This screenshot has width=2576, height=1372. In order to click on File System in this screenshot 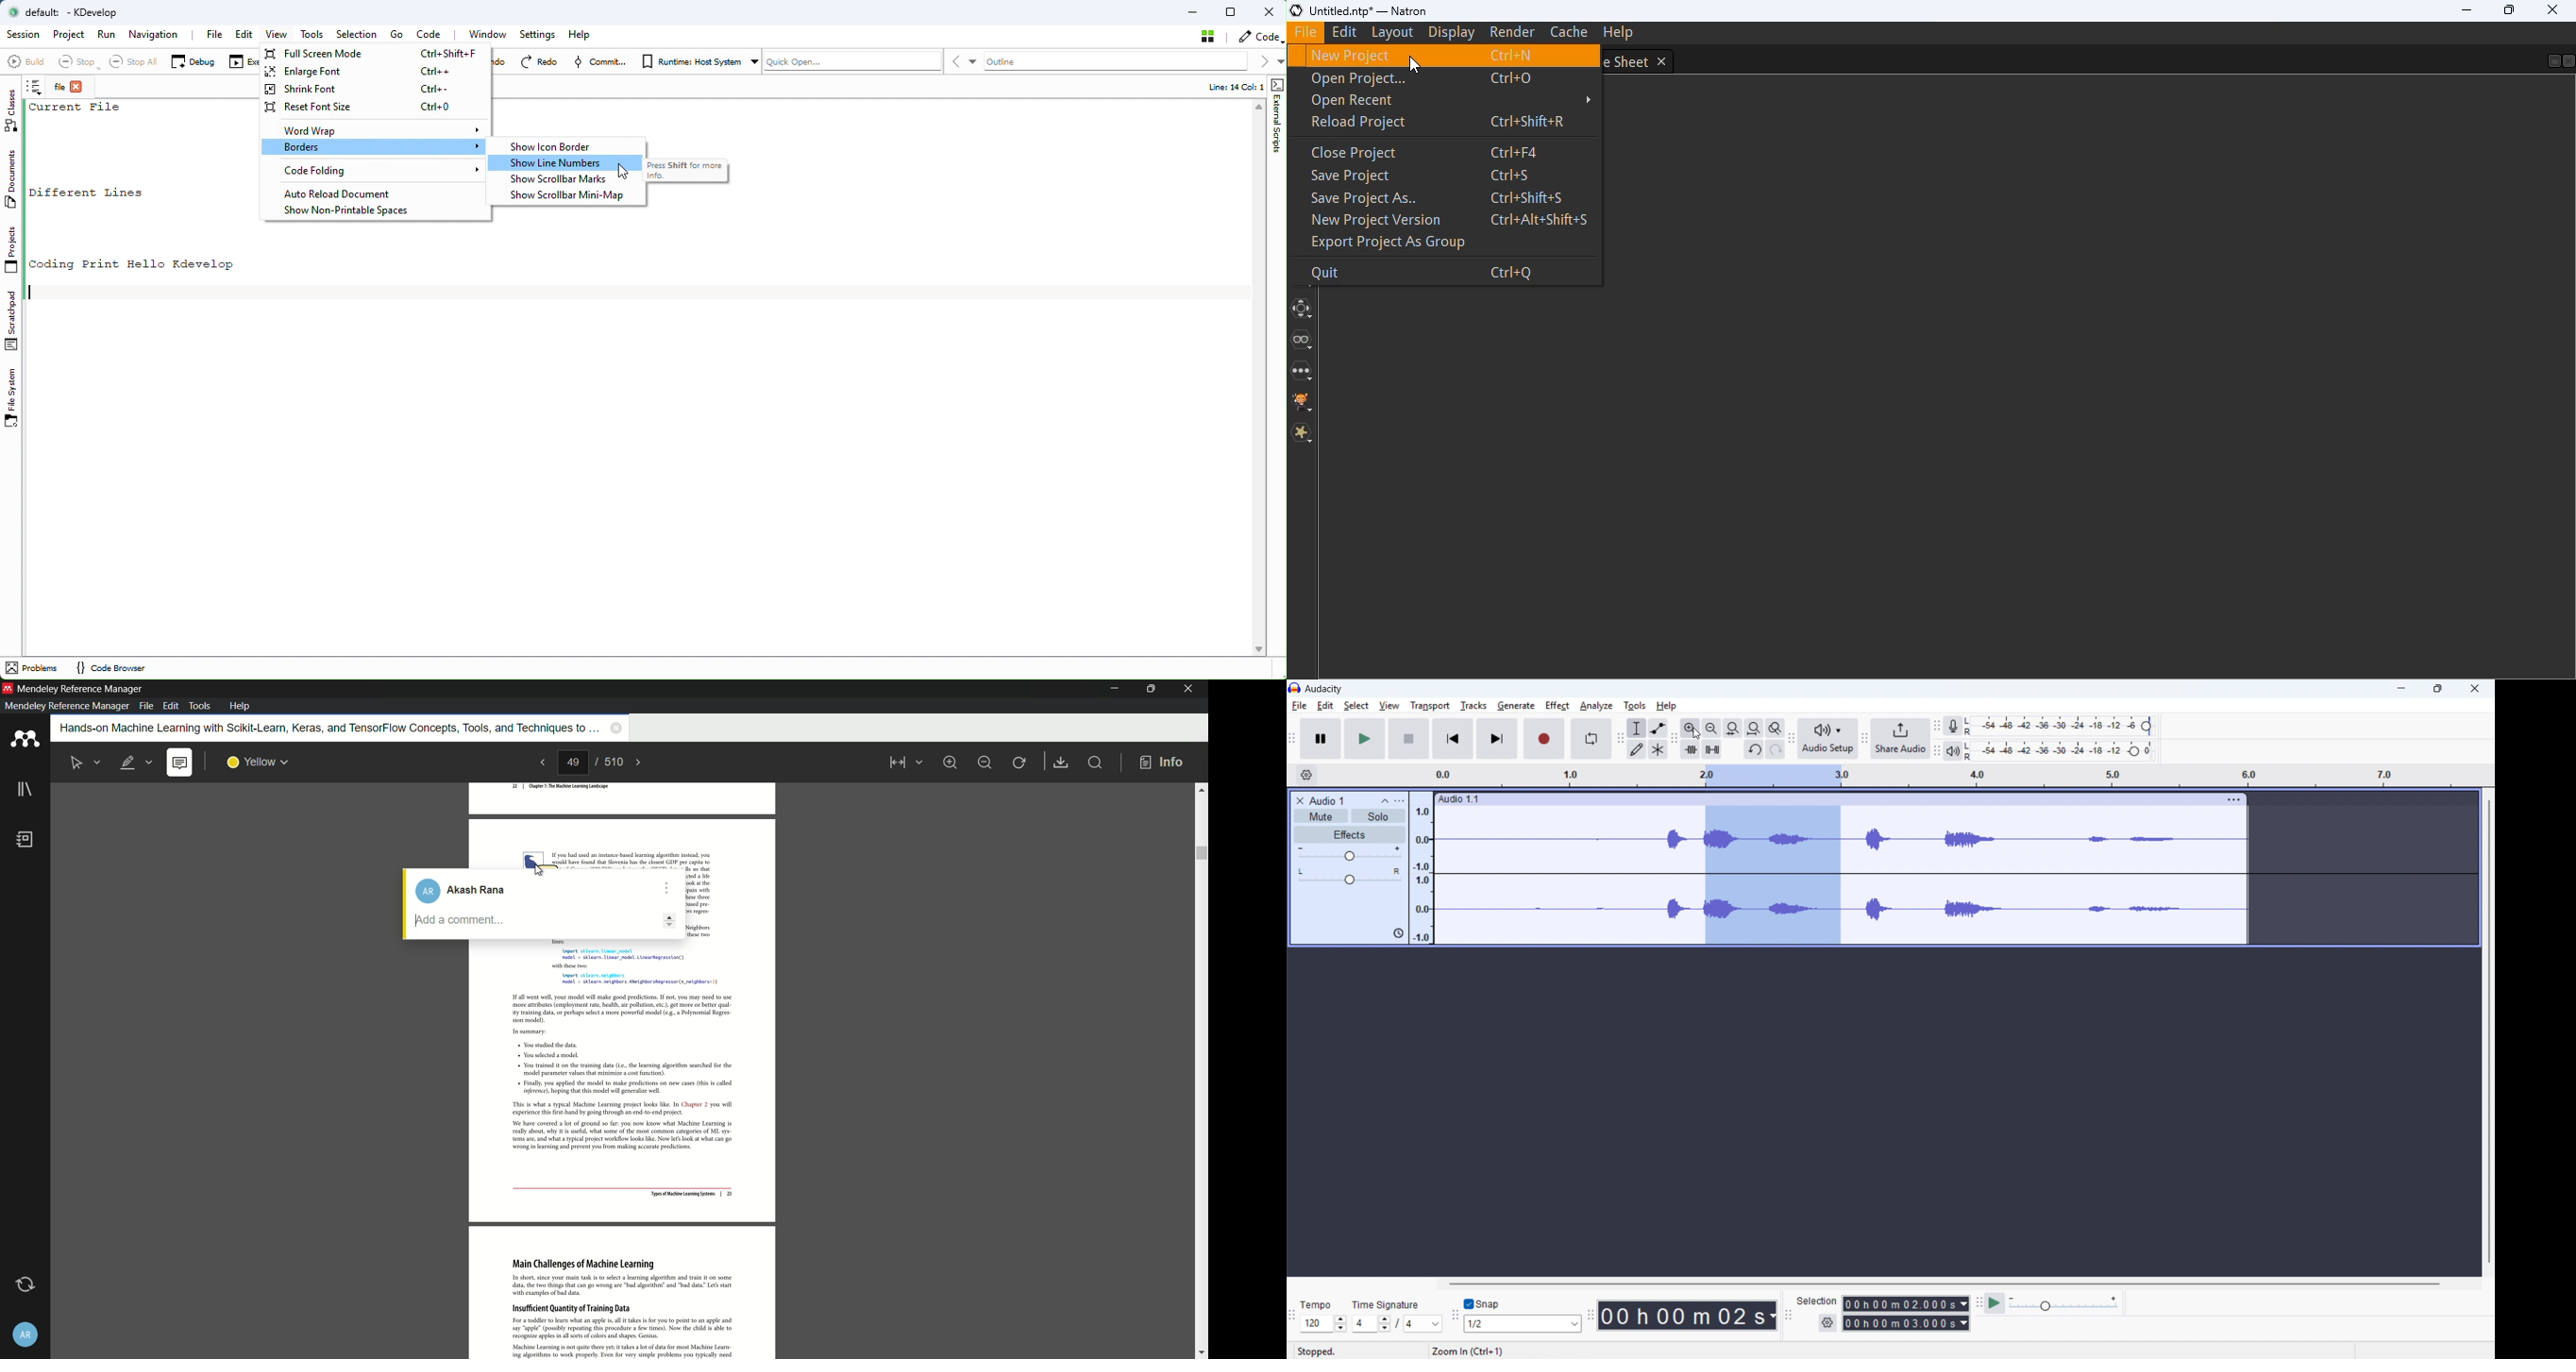, I will do `click(14, 399)`.